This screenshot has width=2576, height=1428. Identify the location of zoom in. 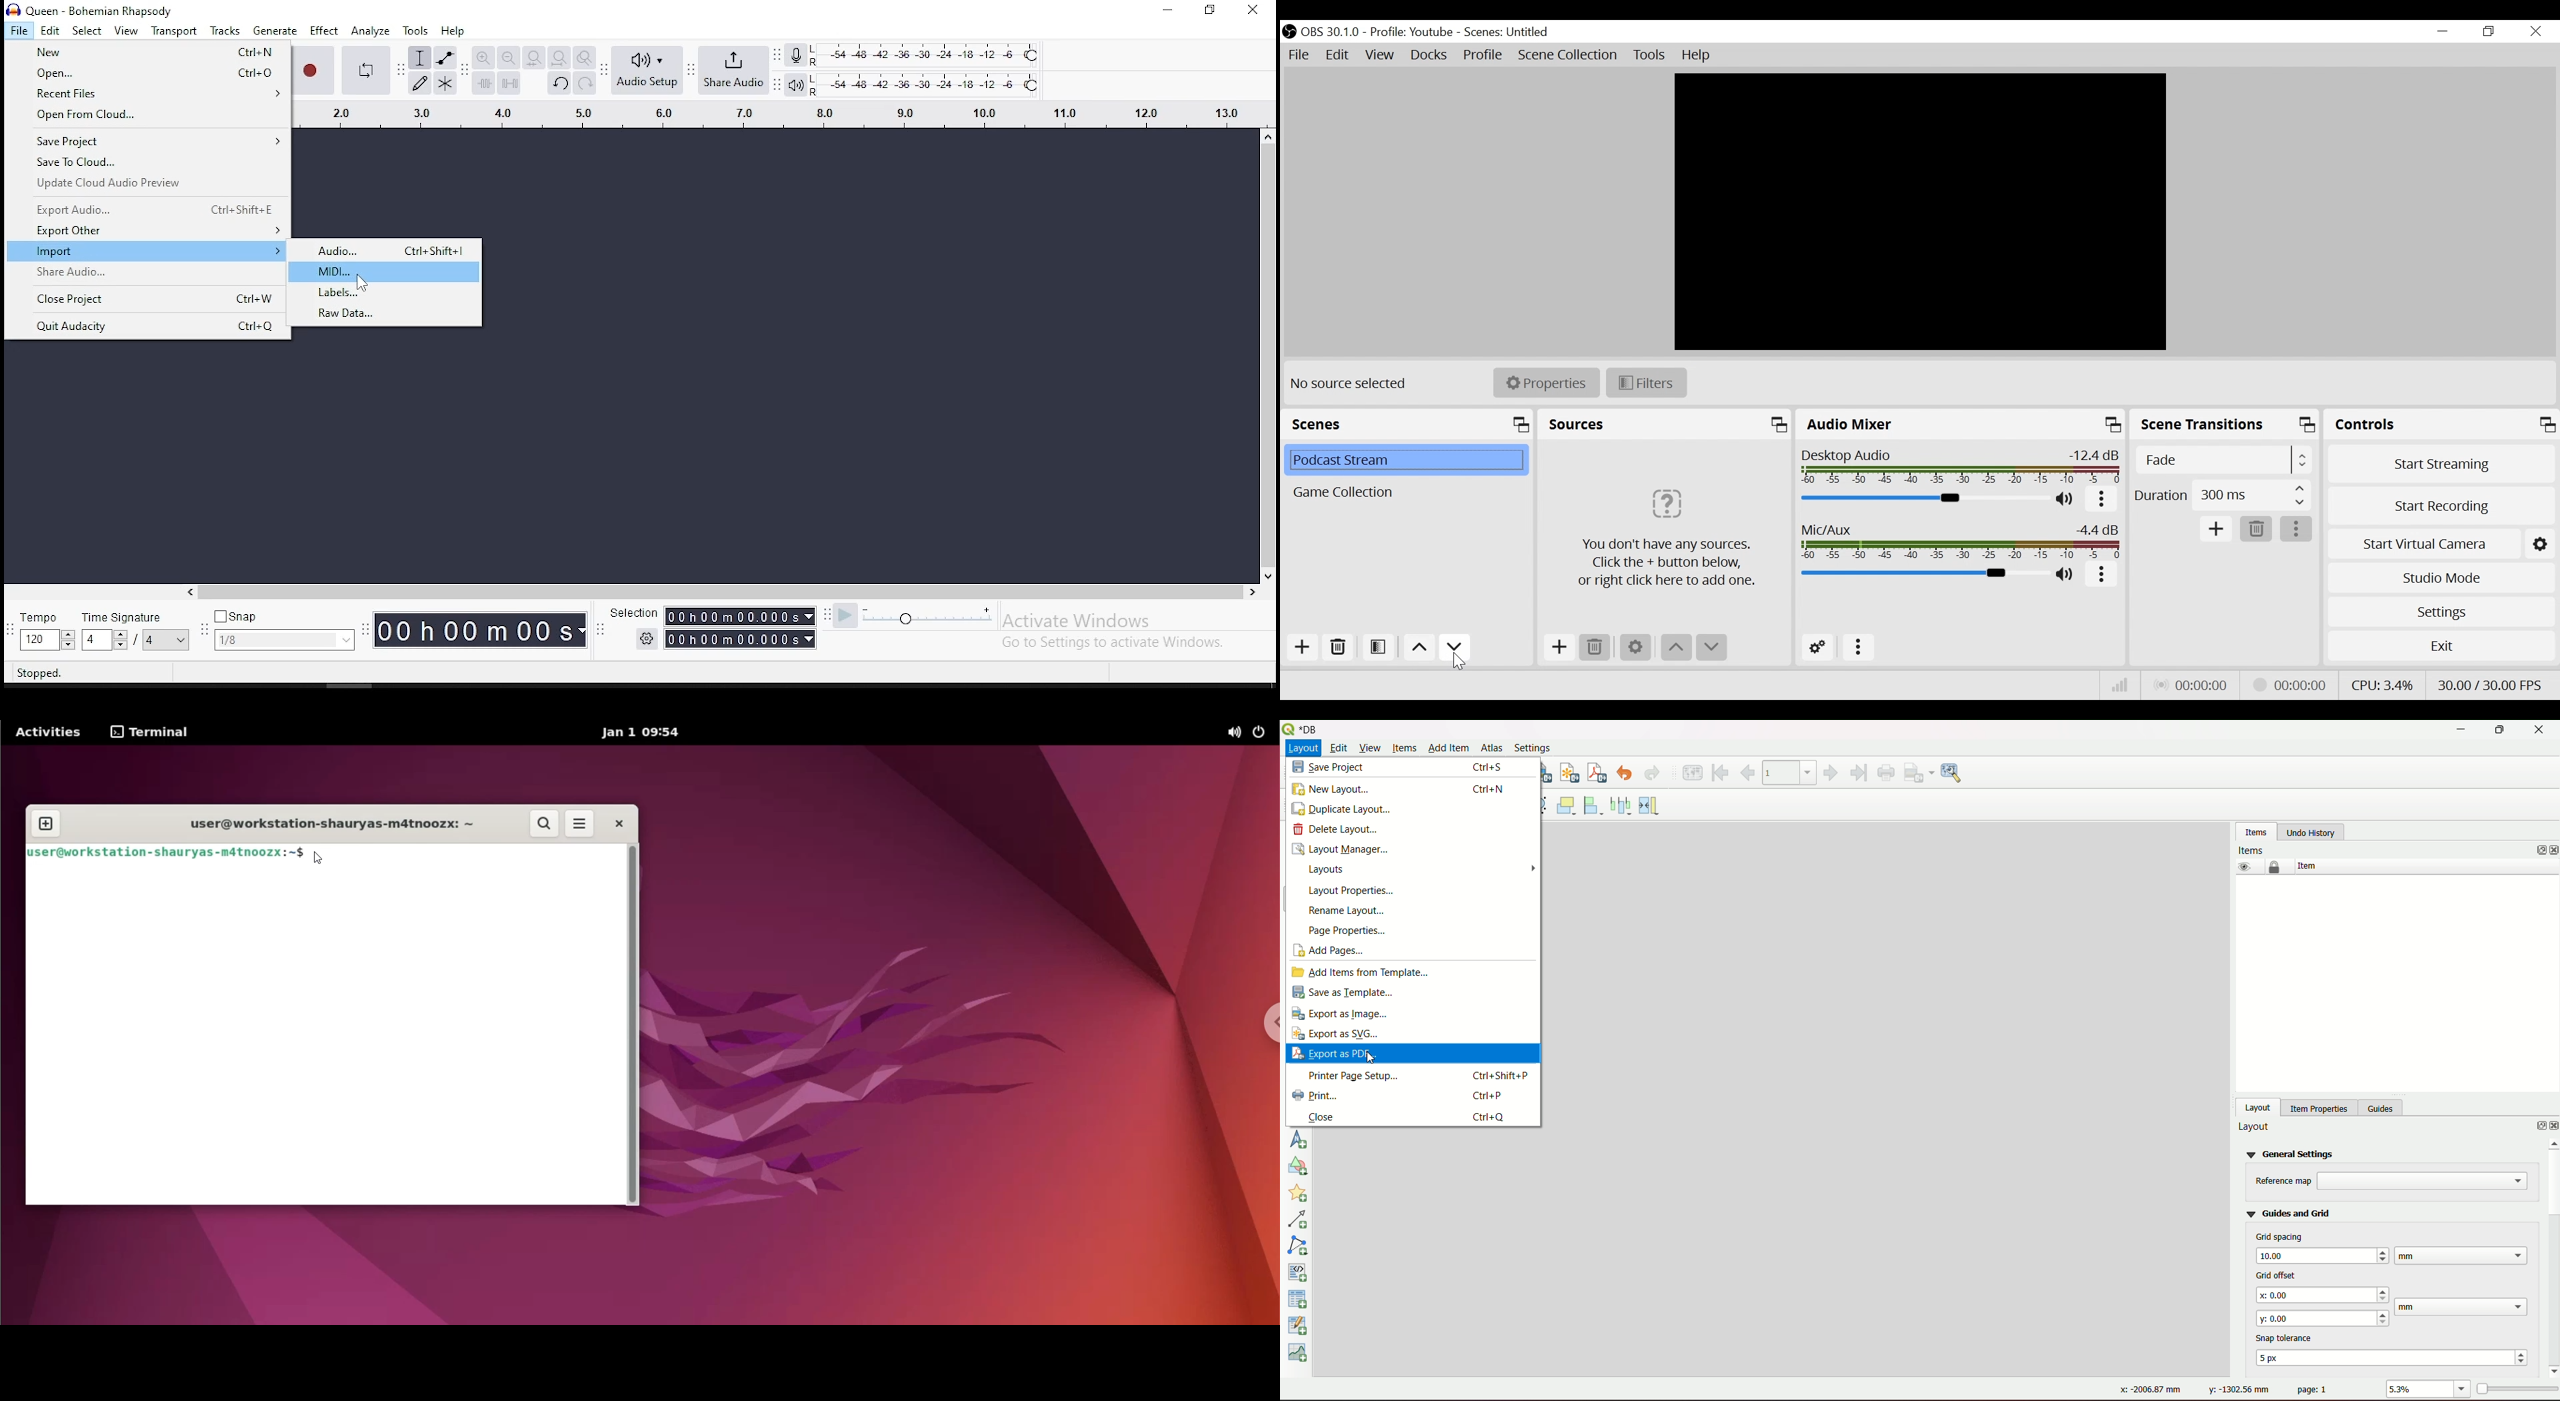
(485, 58).